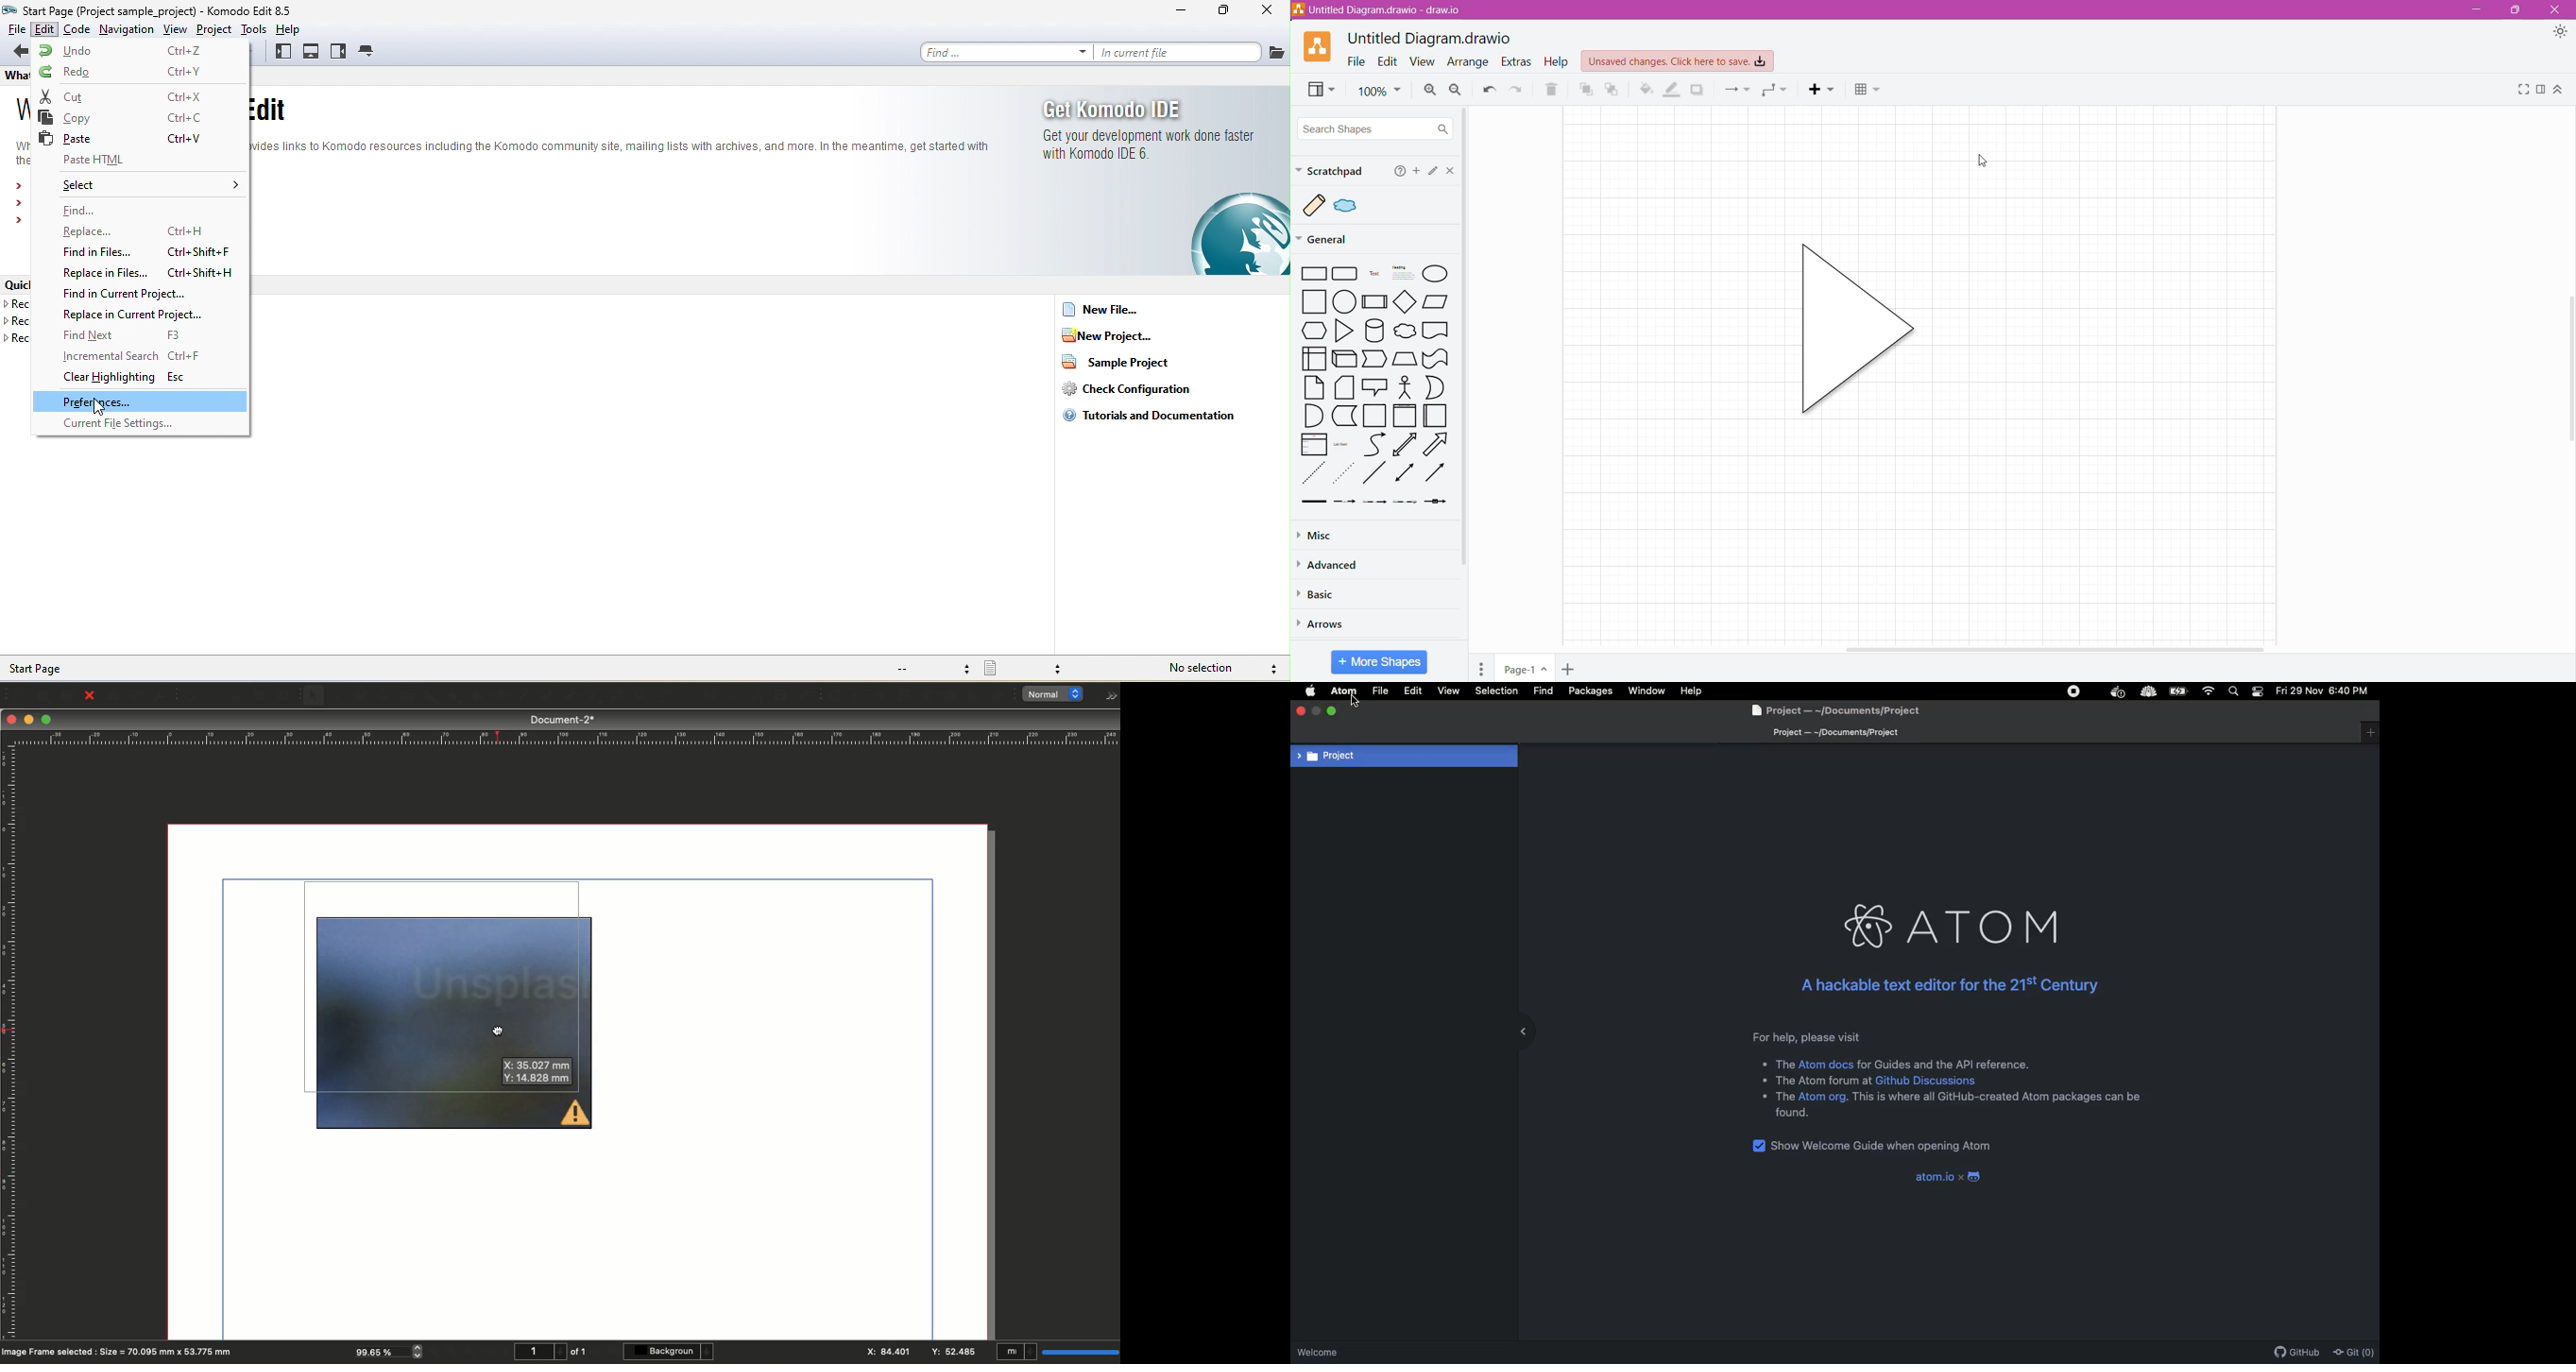 This screenshot has width=2576, height=1372. Describe the element at coordinates (476, 697) in the screenshot. I see `Arc` at that location.